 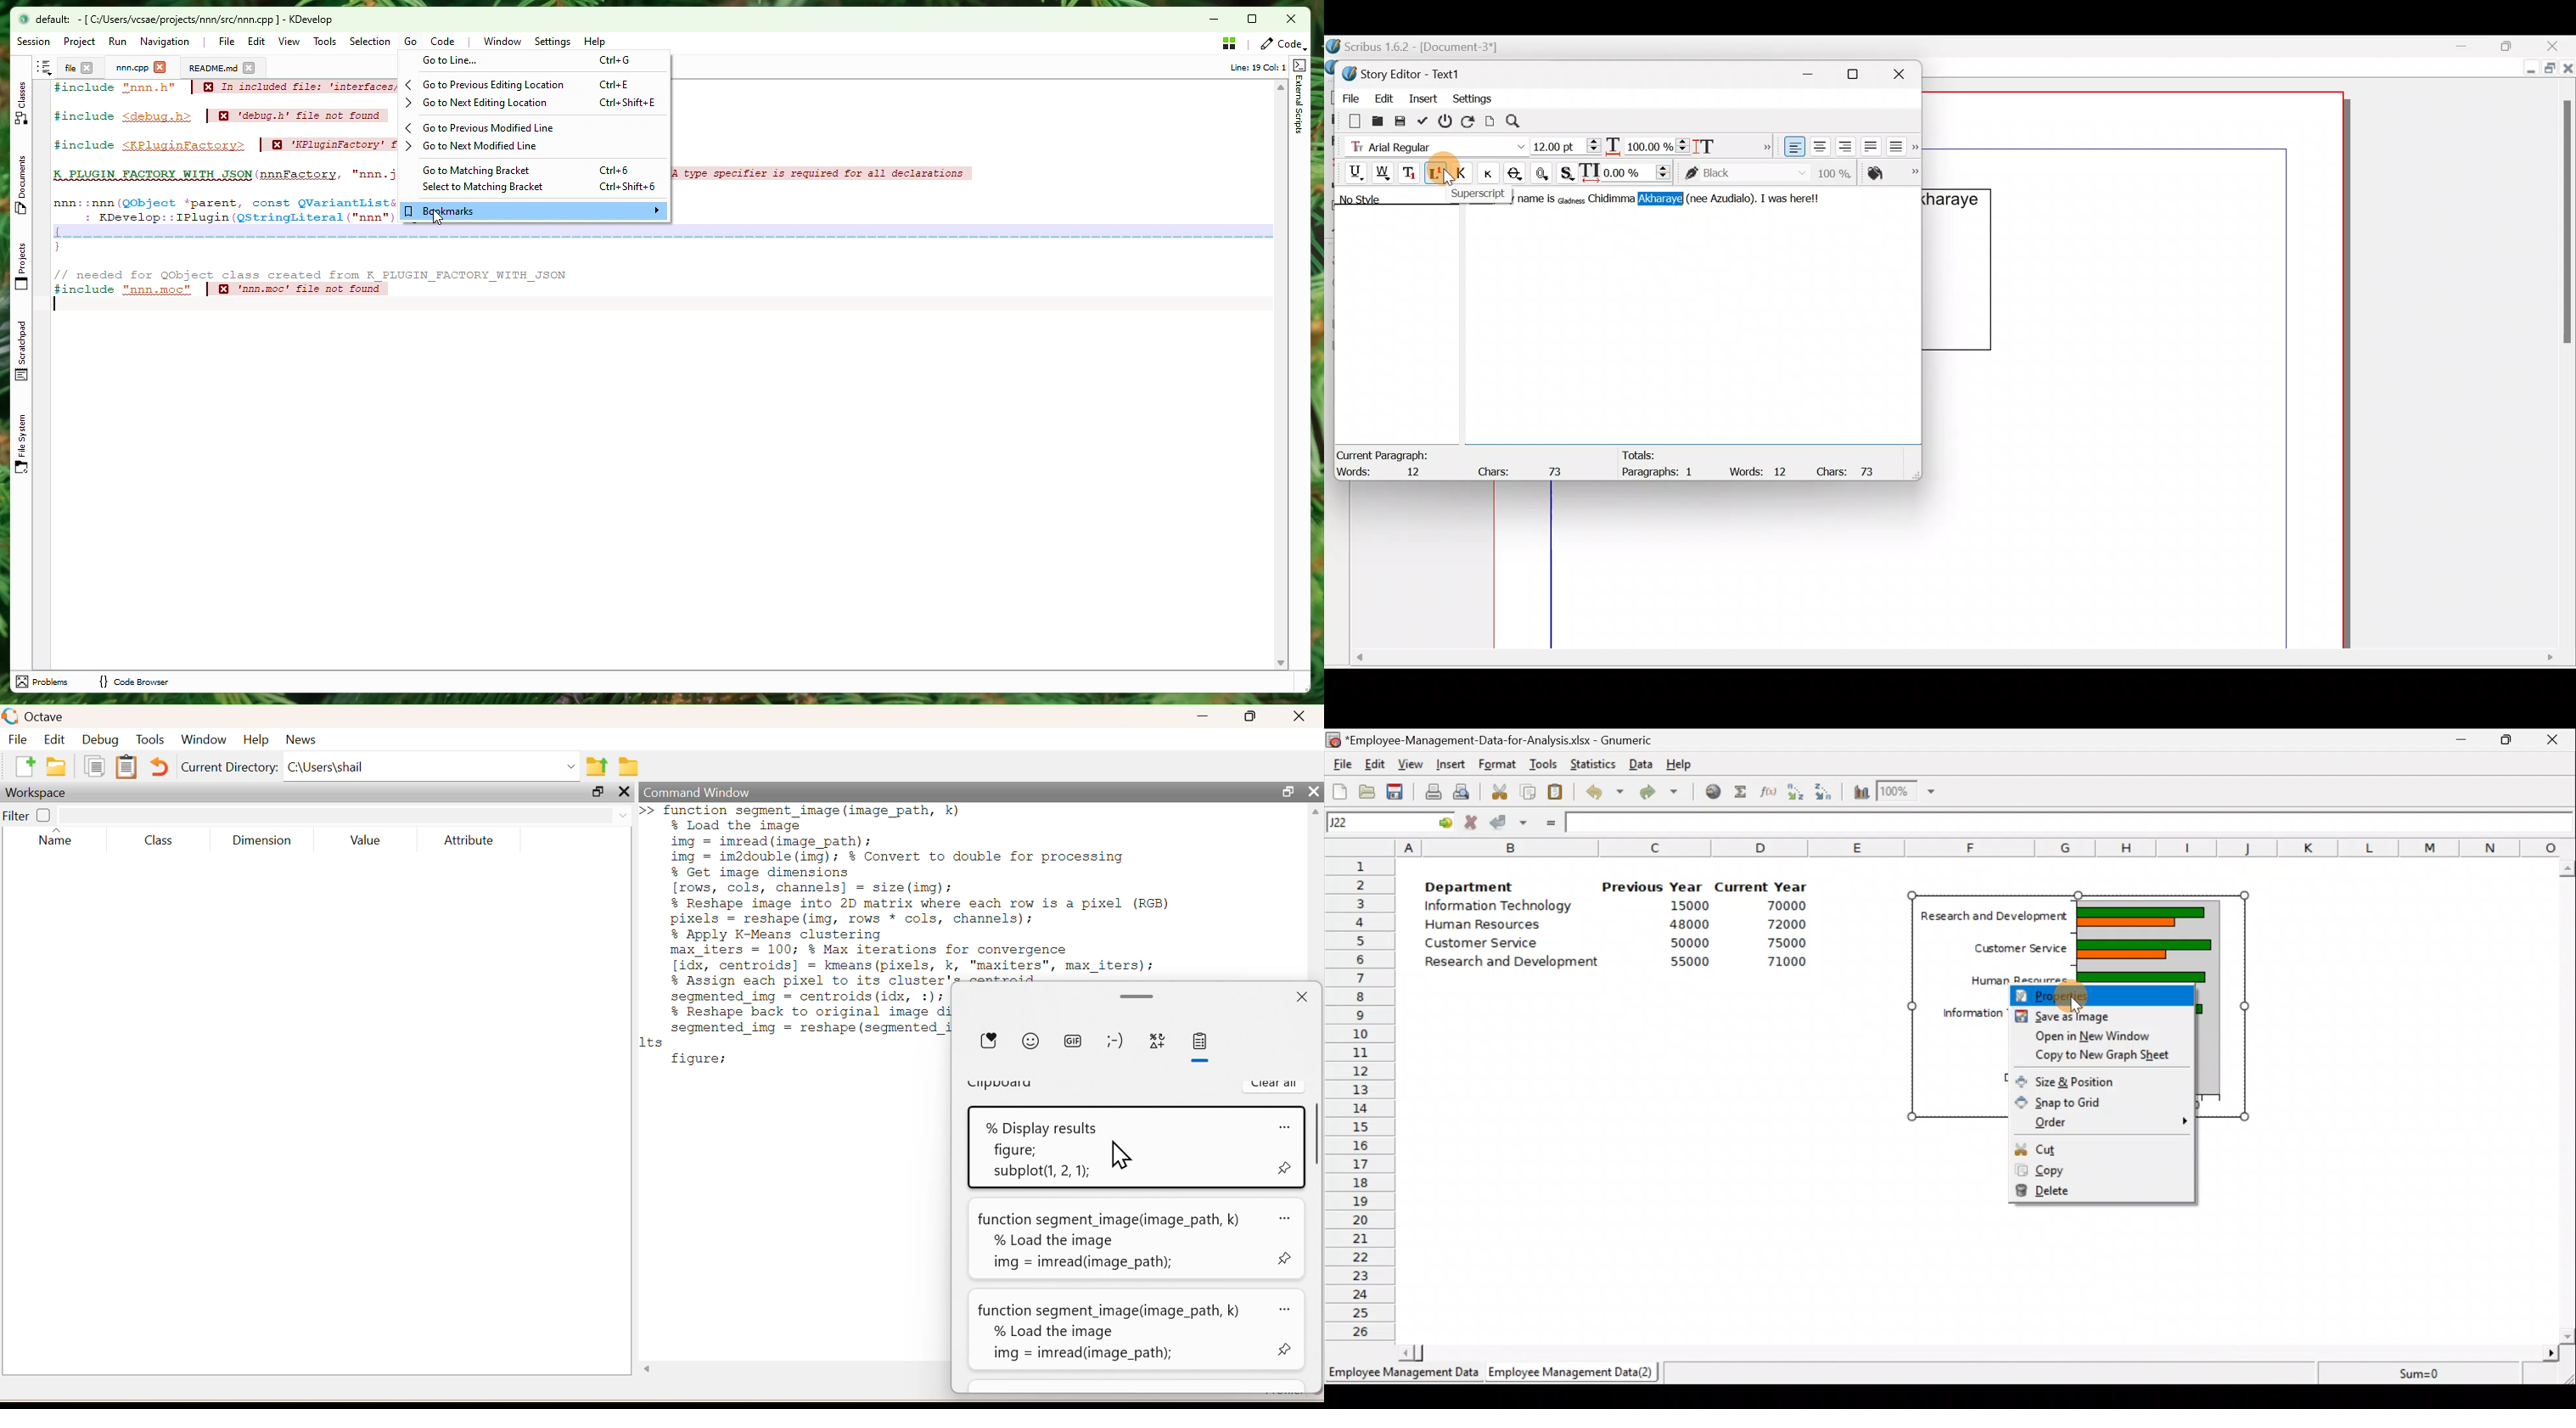 I want to click on Sort in descending order, so click(x=1826, y=793).